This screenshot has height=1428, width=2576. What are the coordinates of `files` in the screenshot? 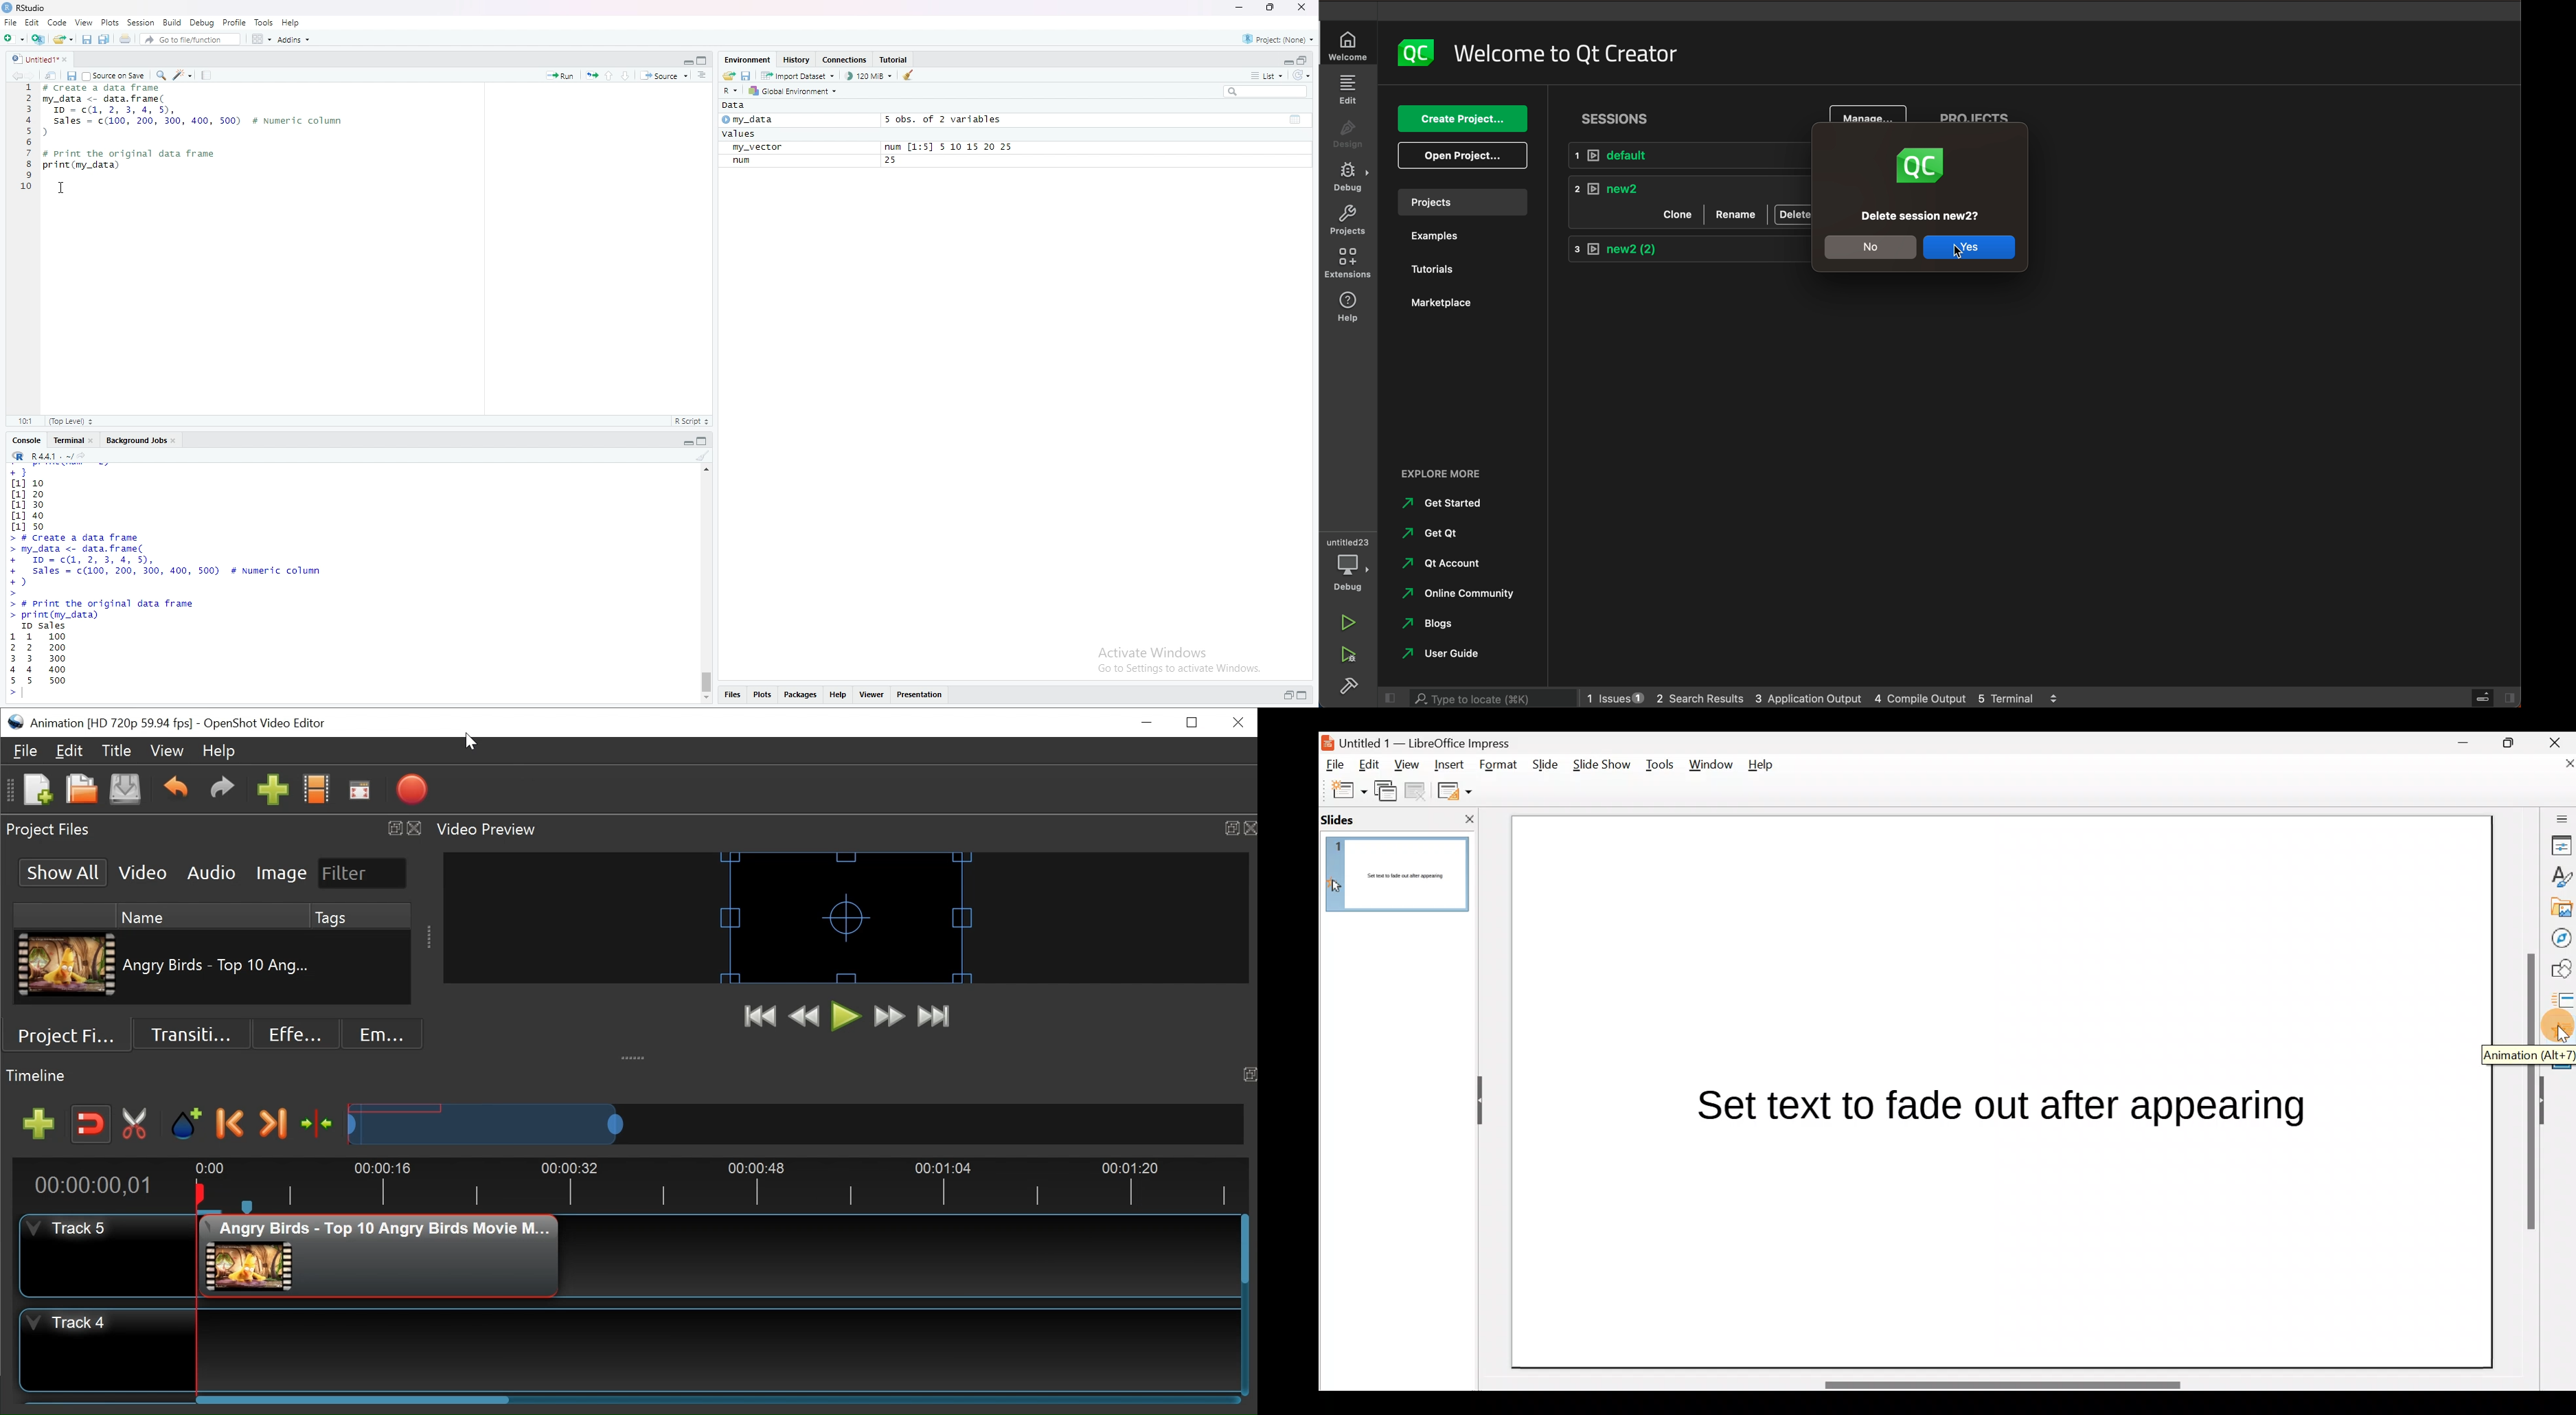 It's located at (736, 696).